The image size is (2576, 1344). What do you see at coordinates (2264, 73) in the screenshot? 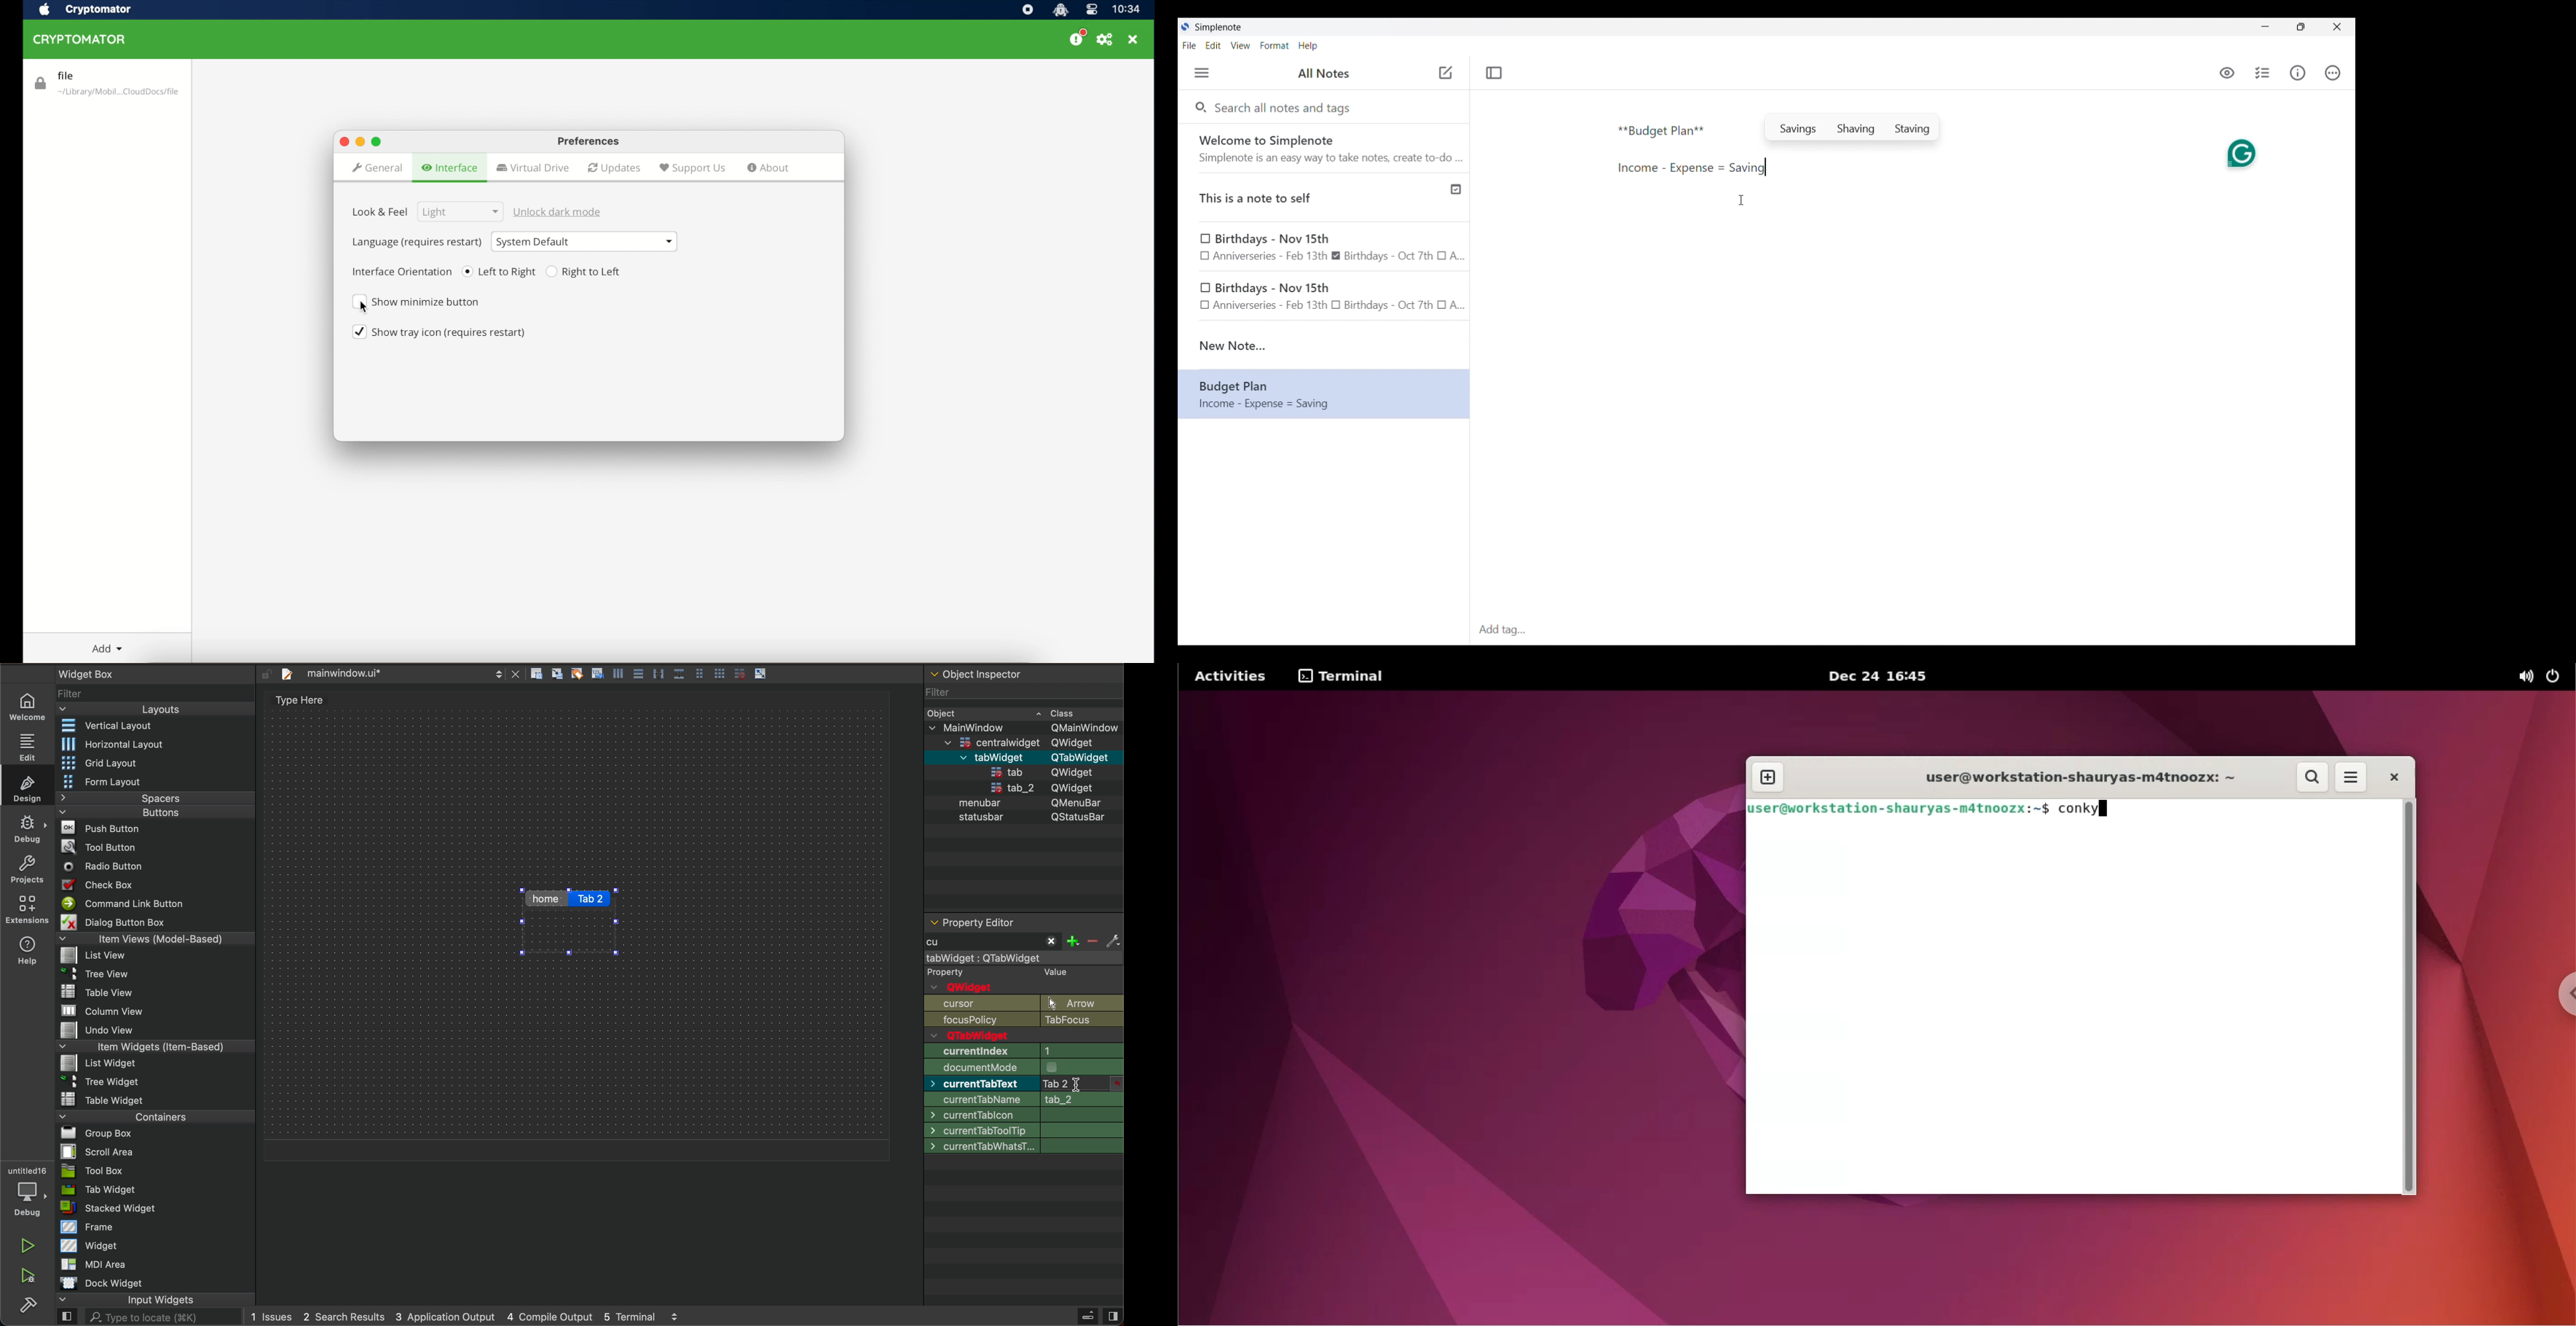
I see `Insert checklist` at bounding box center [2264, 73].